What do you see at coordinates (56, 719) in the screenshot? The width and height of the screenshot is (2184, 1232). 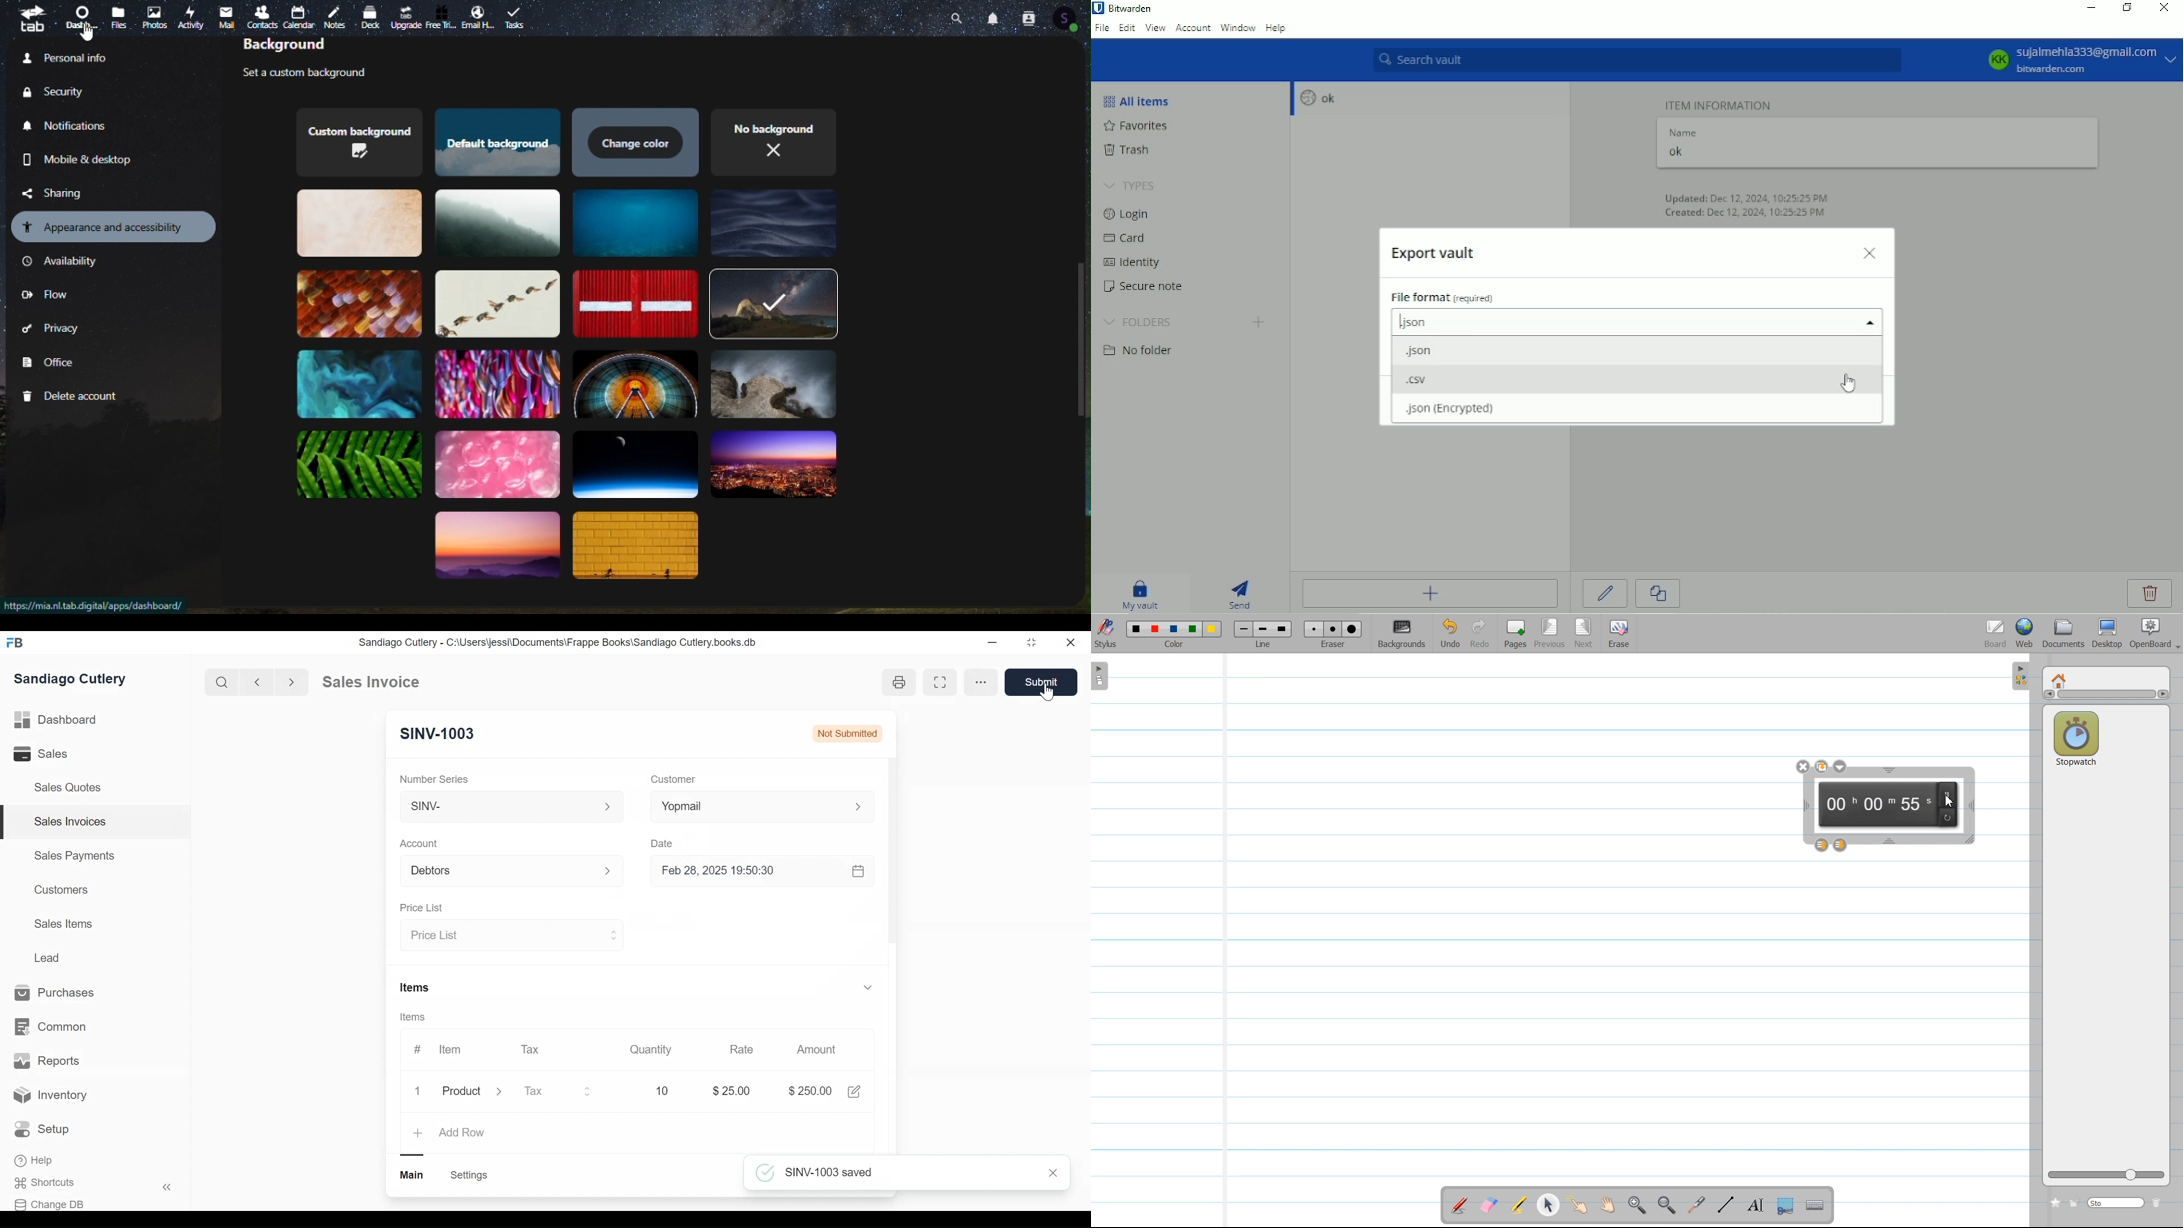 I see `Dashboard` at bounding box center [56, 719].